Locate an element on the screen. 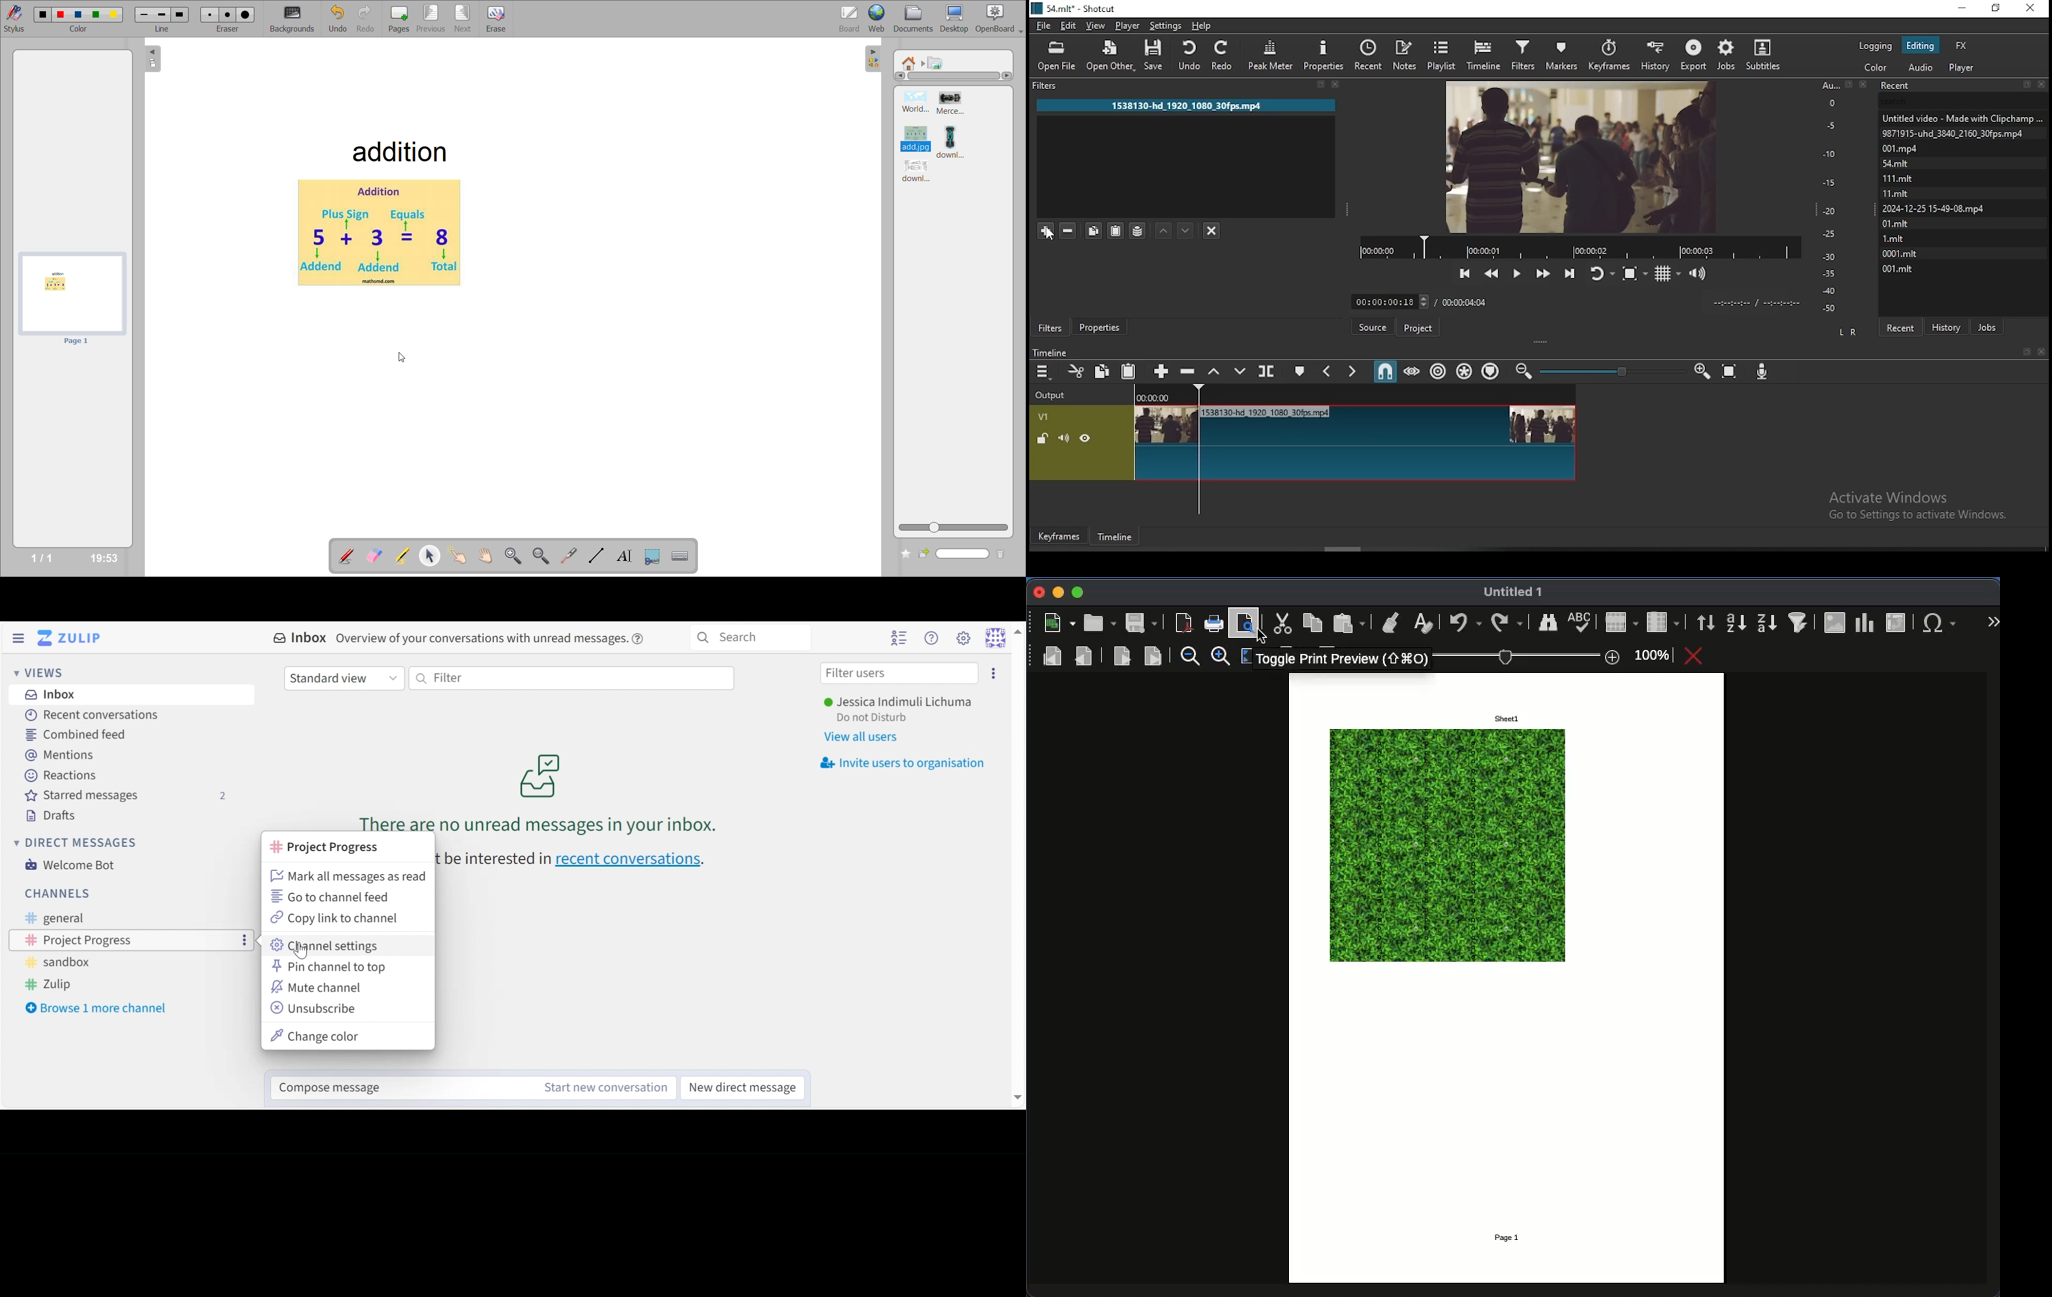 The image size is (2072, 1316). move filter up is located at coordinates (1163, 231).